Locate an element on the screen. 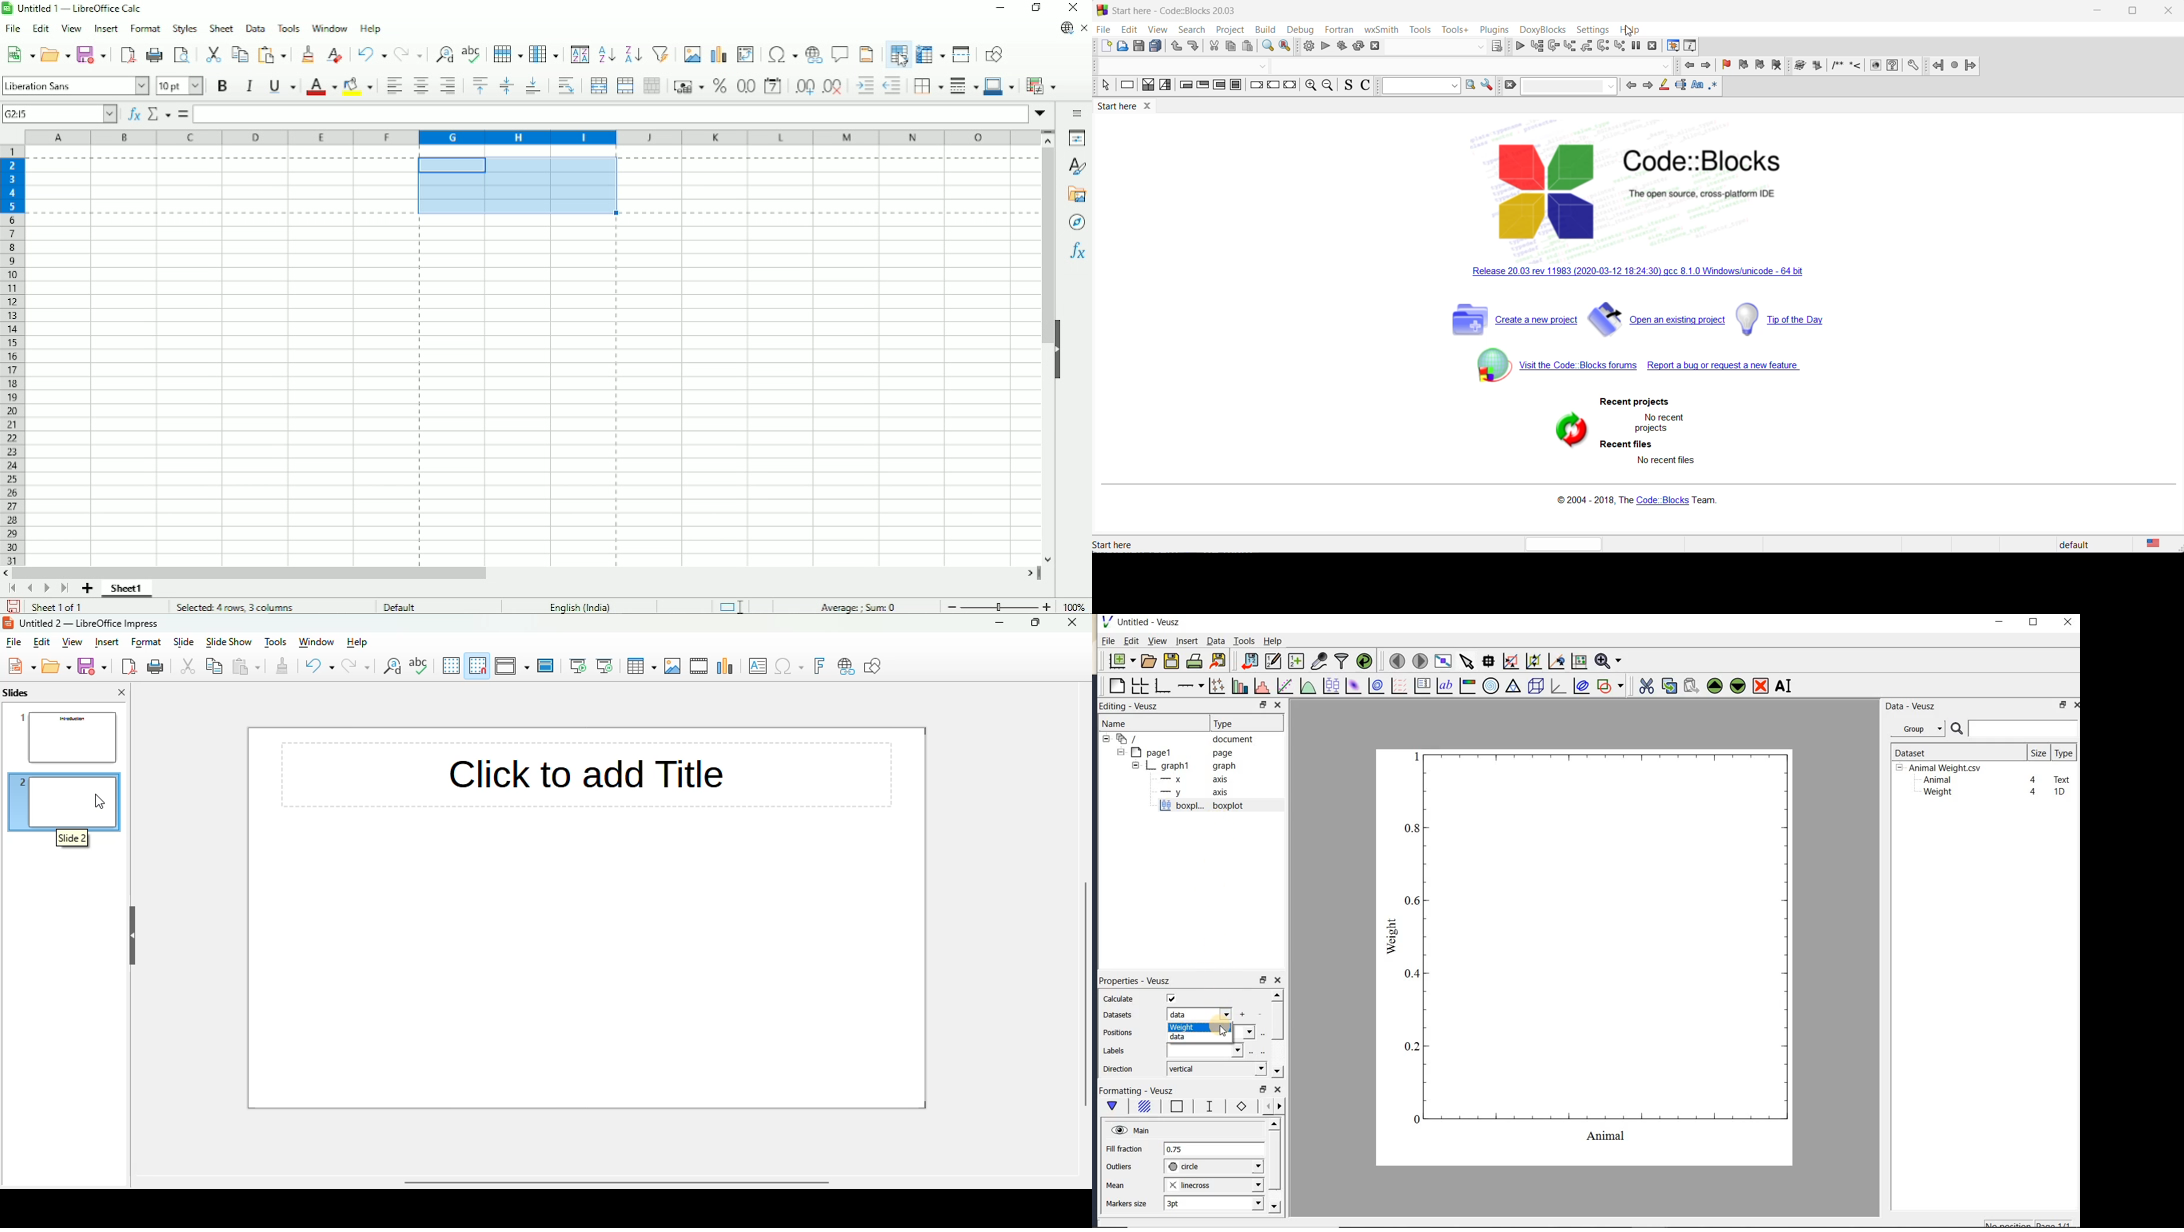 This screenshot has height=1232, width=2184. Insert image is located at coordinates (691, 53).